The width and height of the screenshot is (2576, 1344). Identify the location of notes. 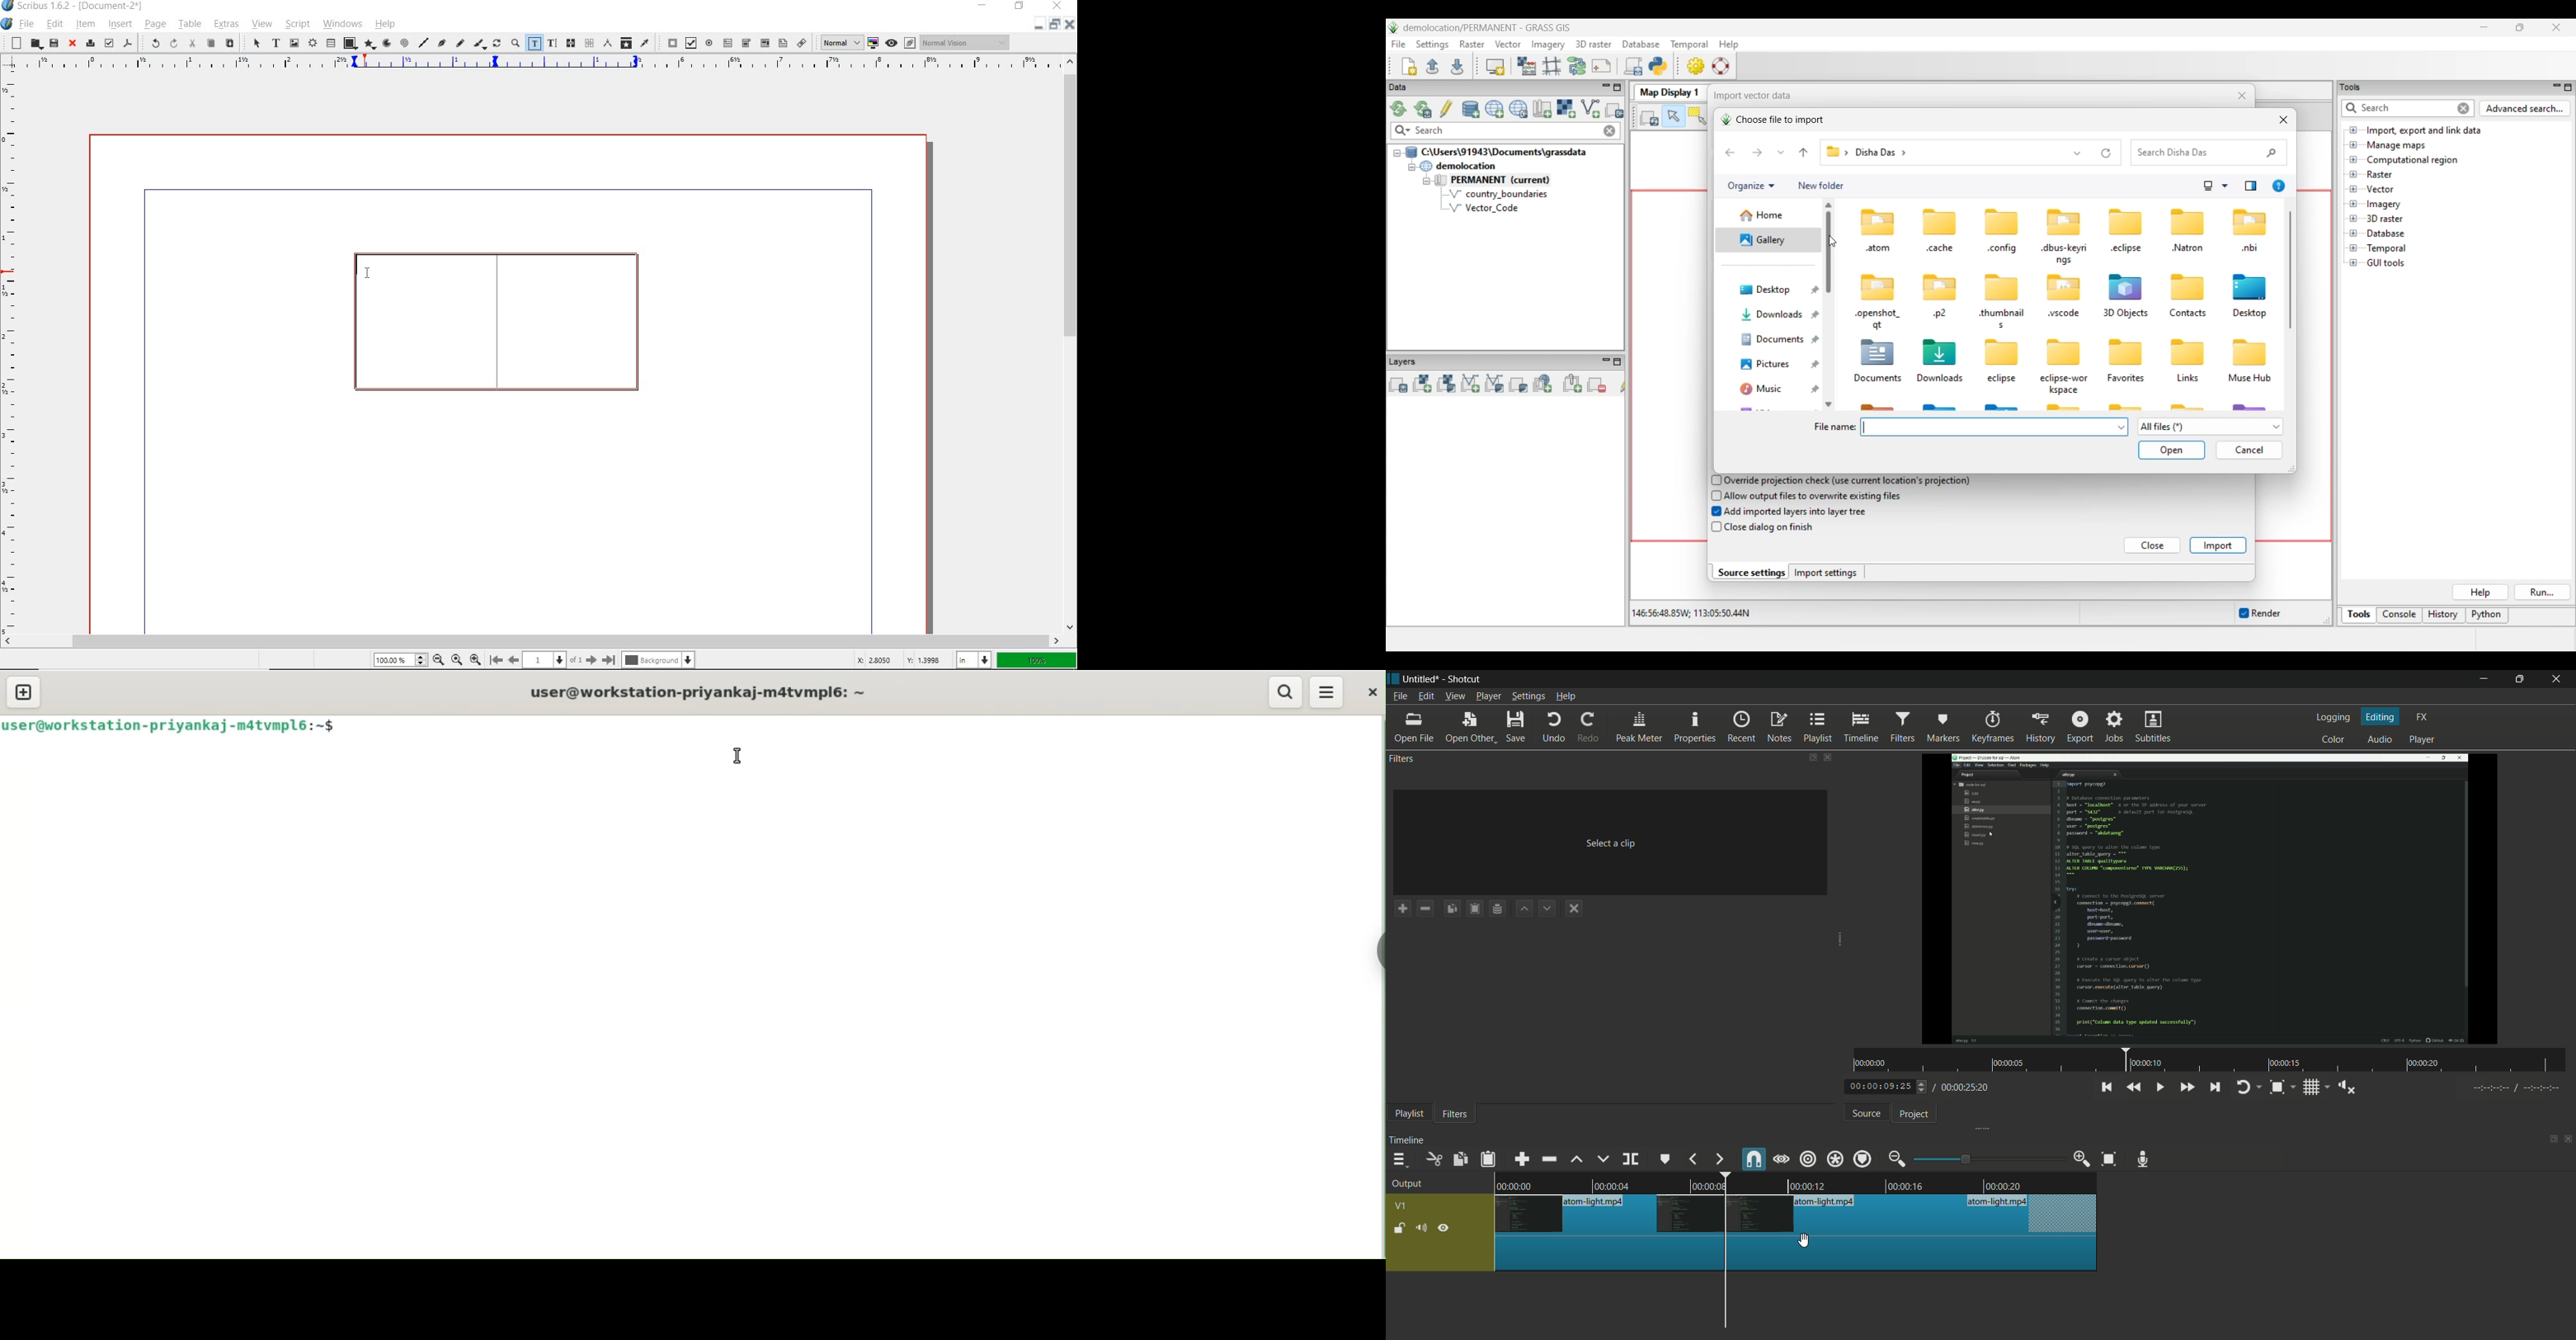
(1779, 728).